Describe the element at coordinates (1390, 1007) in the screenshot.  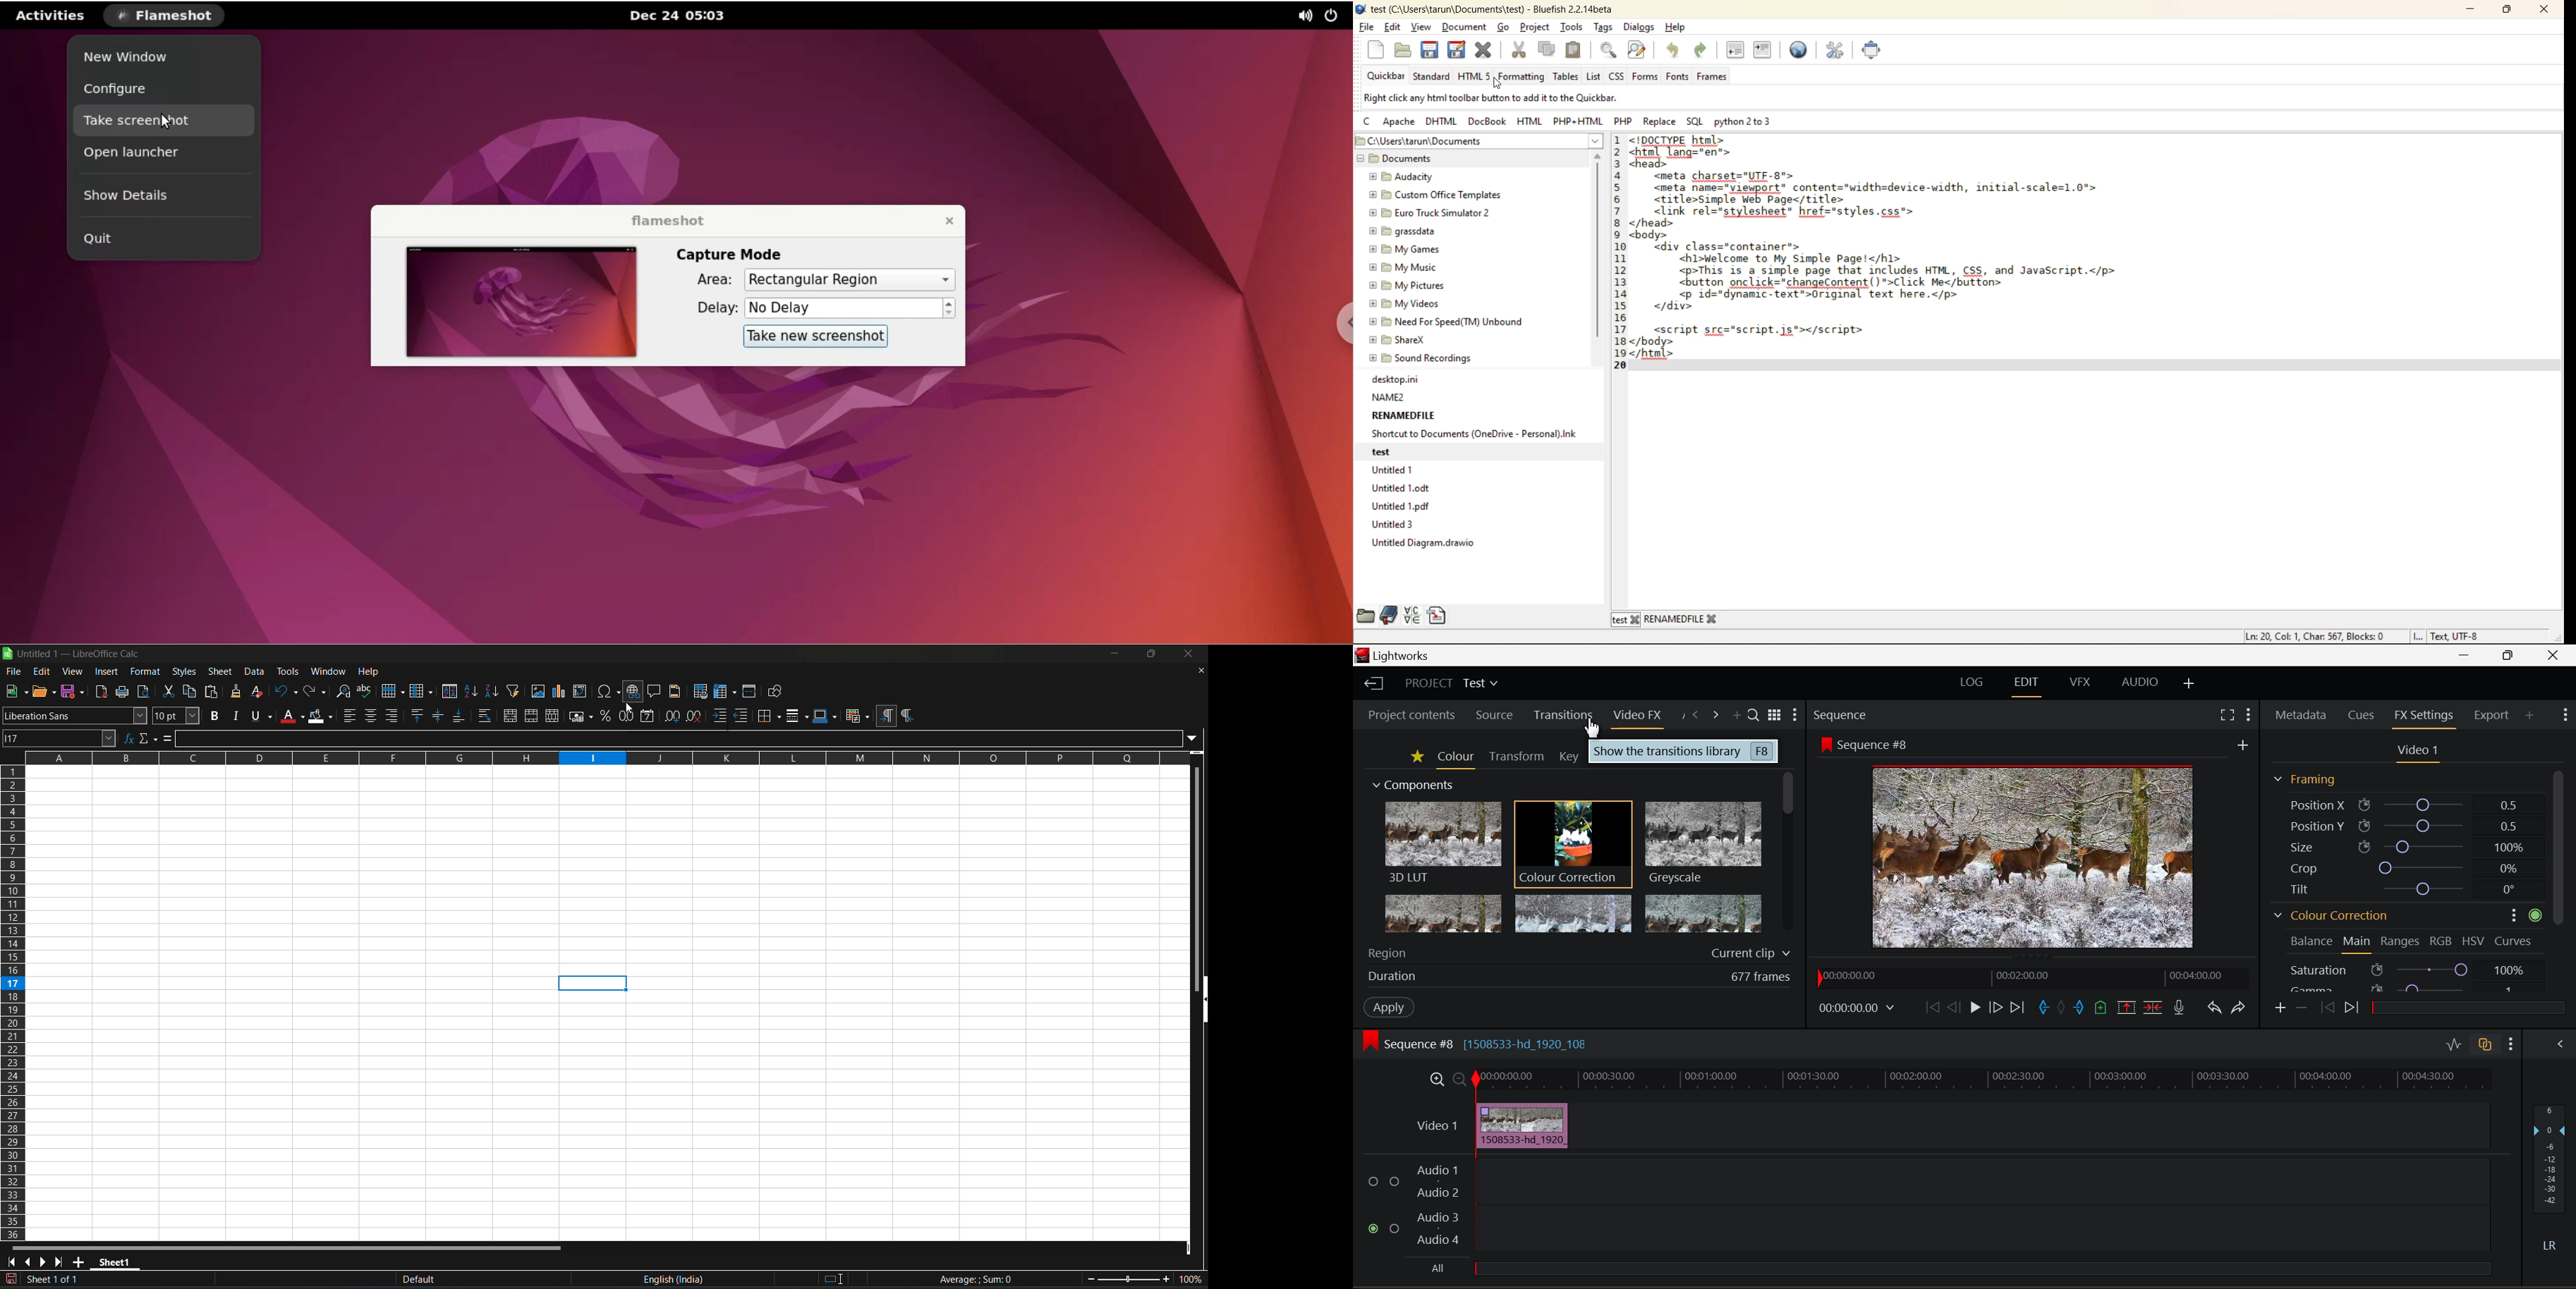
I see `Apply` at that location.